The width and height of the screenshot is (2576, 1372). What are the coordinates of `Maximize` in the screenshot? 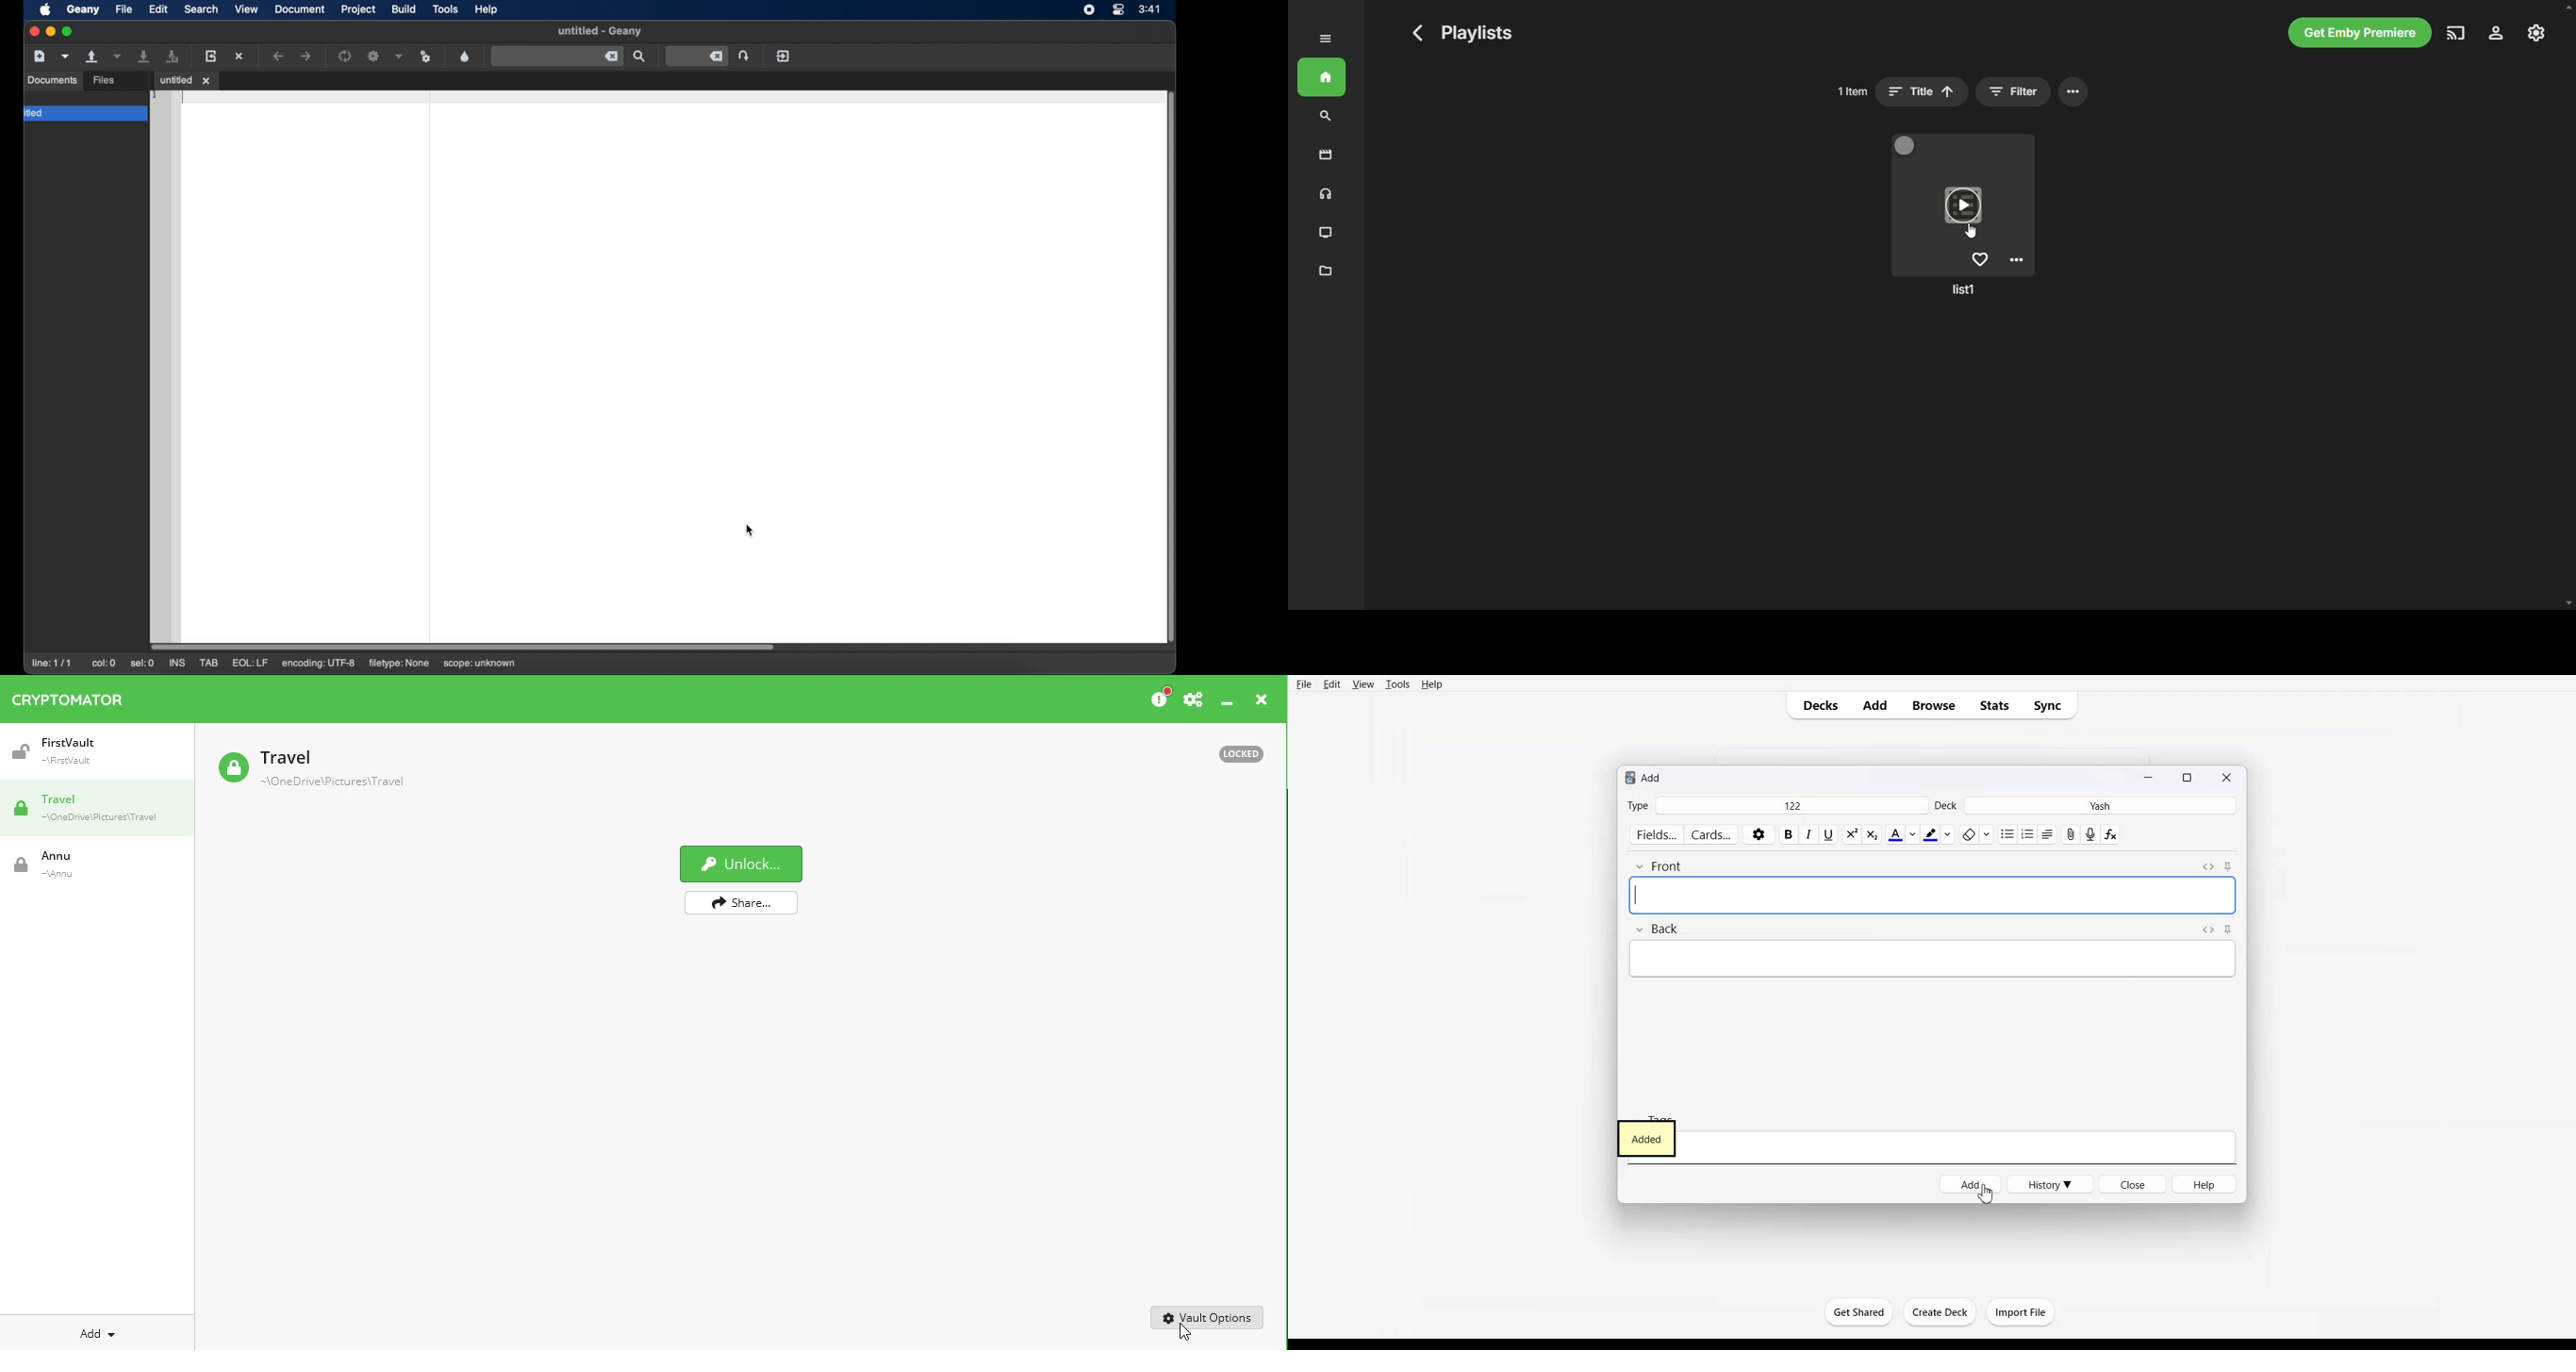 It's located at (2188, 778).